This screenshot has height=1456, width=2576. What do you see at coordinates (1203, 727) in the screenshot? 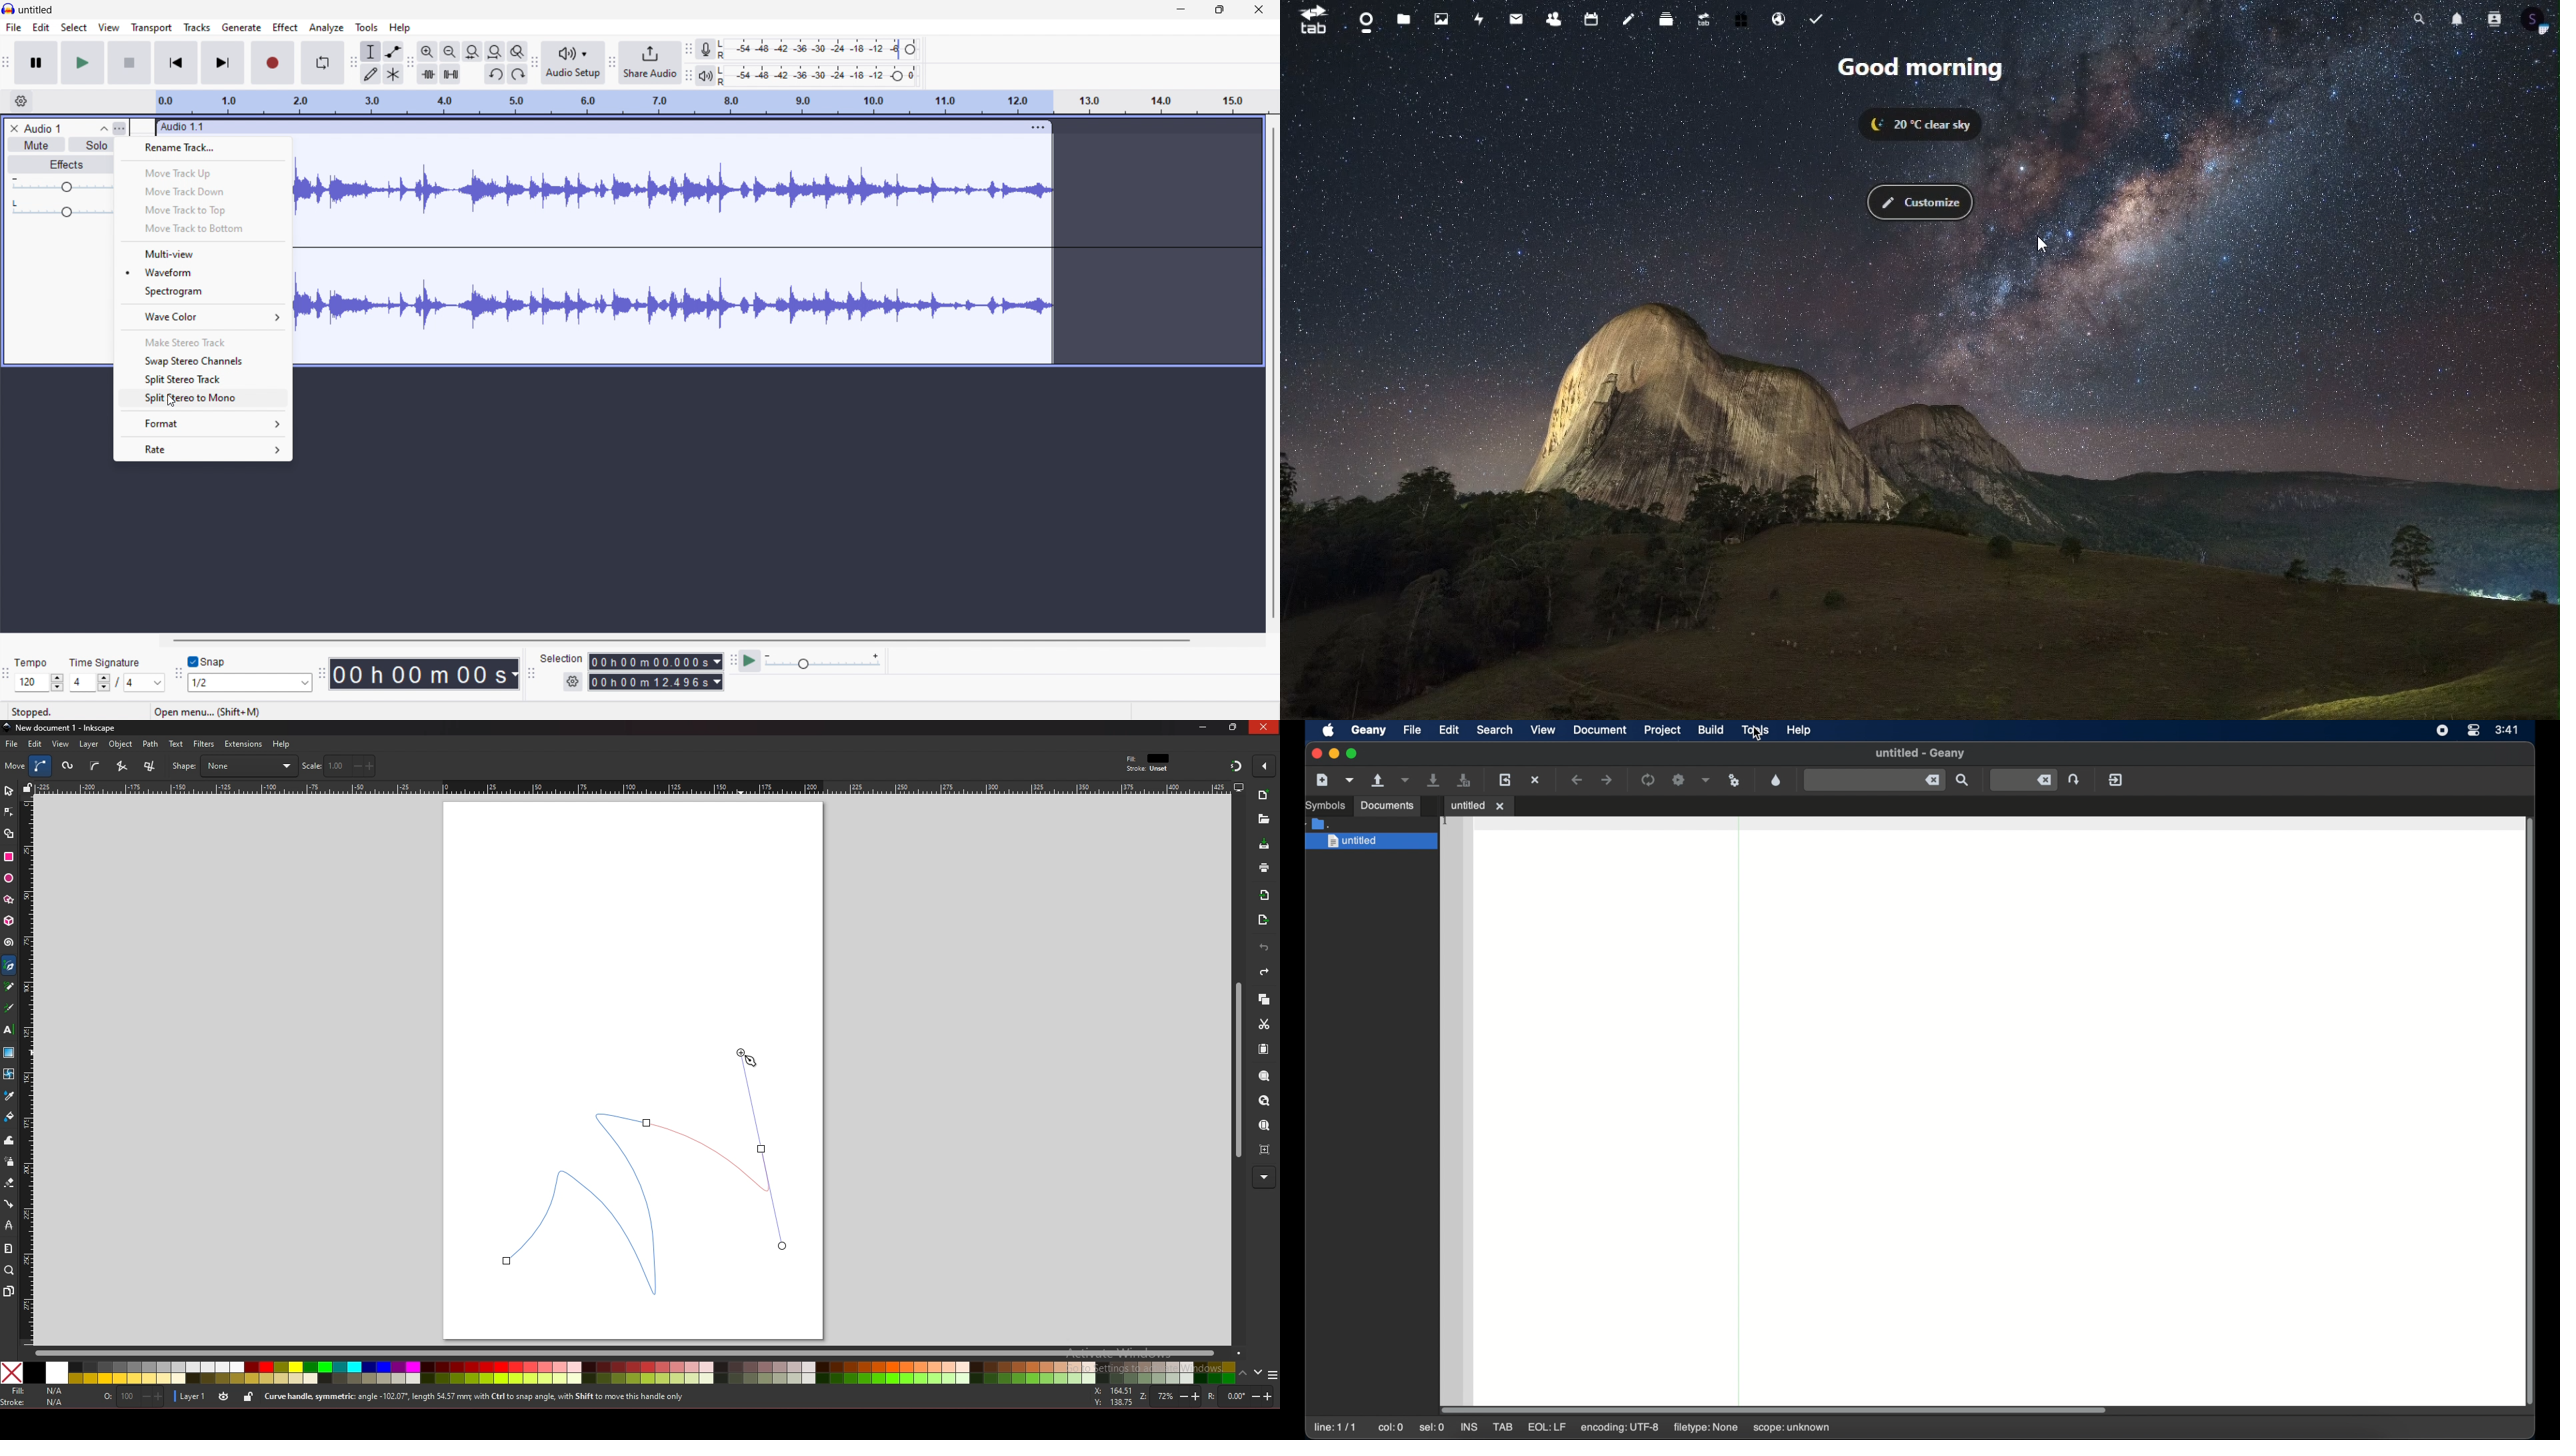
I see `minimize` at bounding box center [1203, 727].